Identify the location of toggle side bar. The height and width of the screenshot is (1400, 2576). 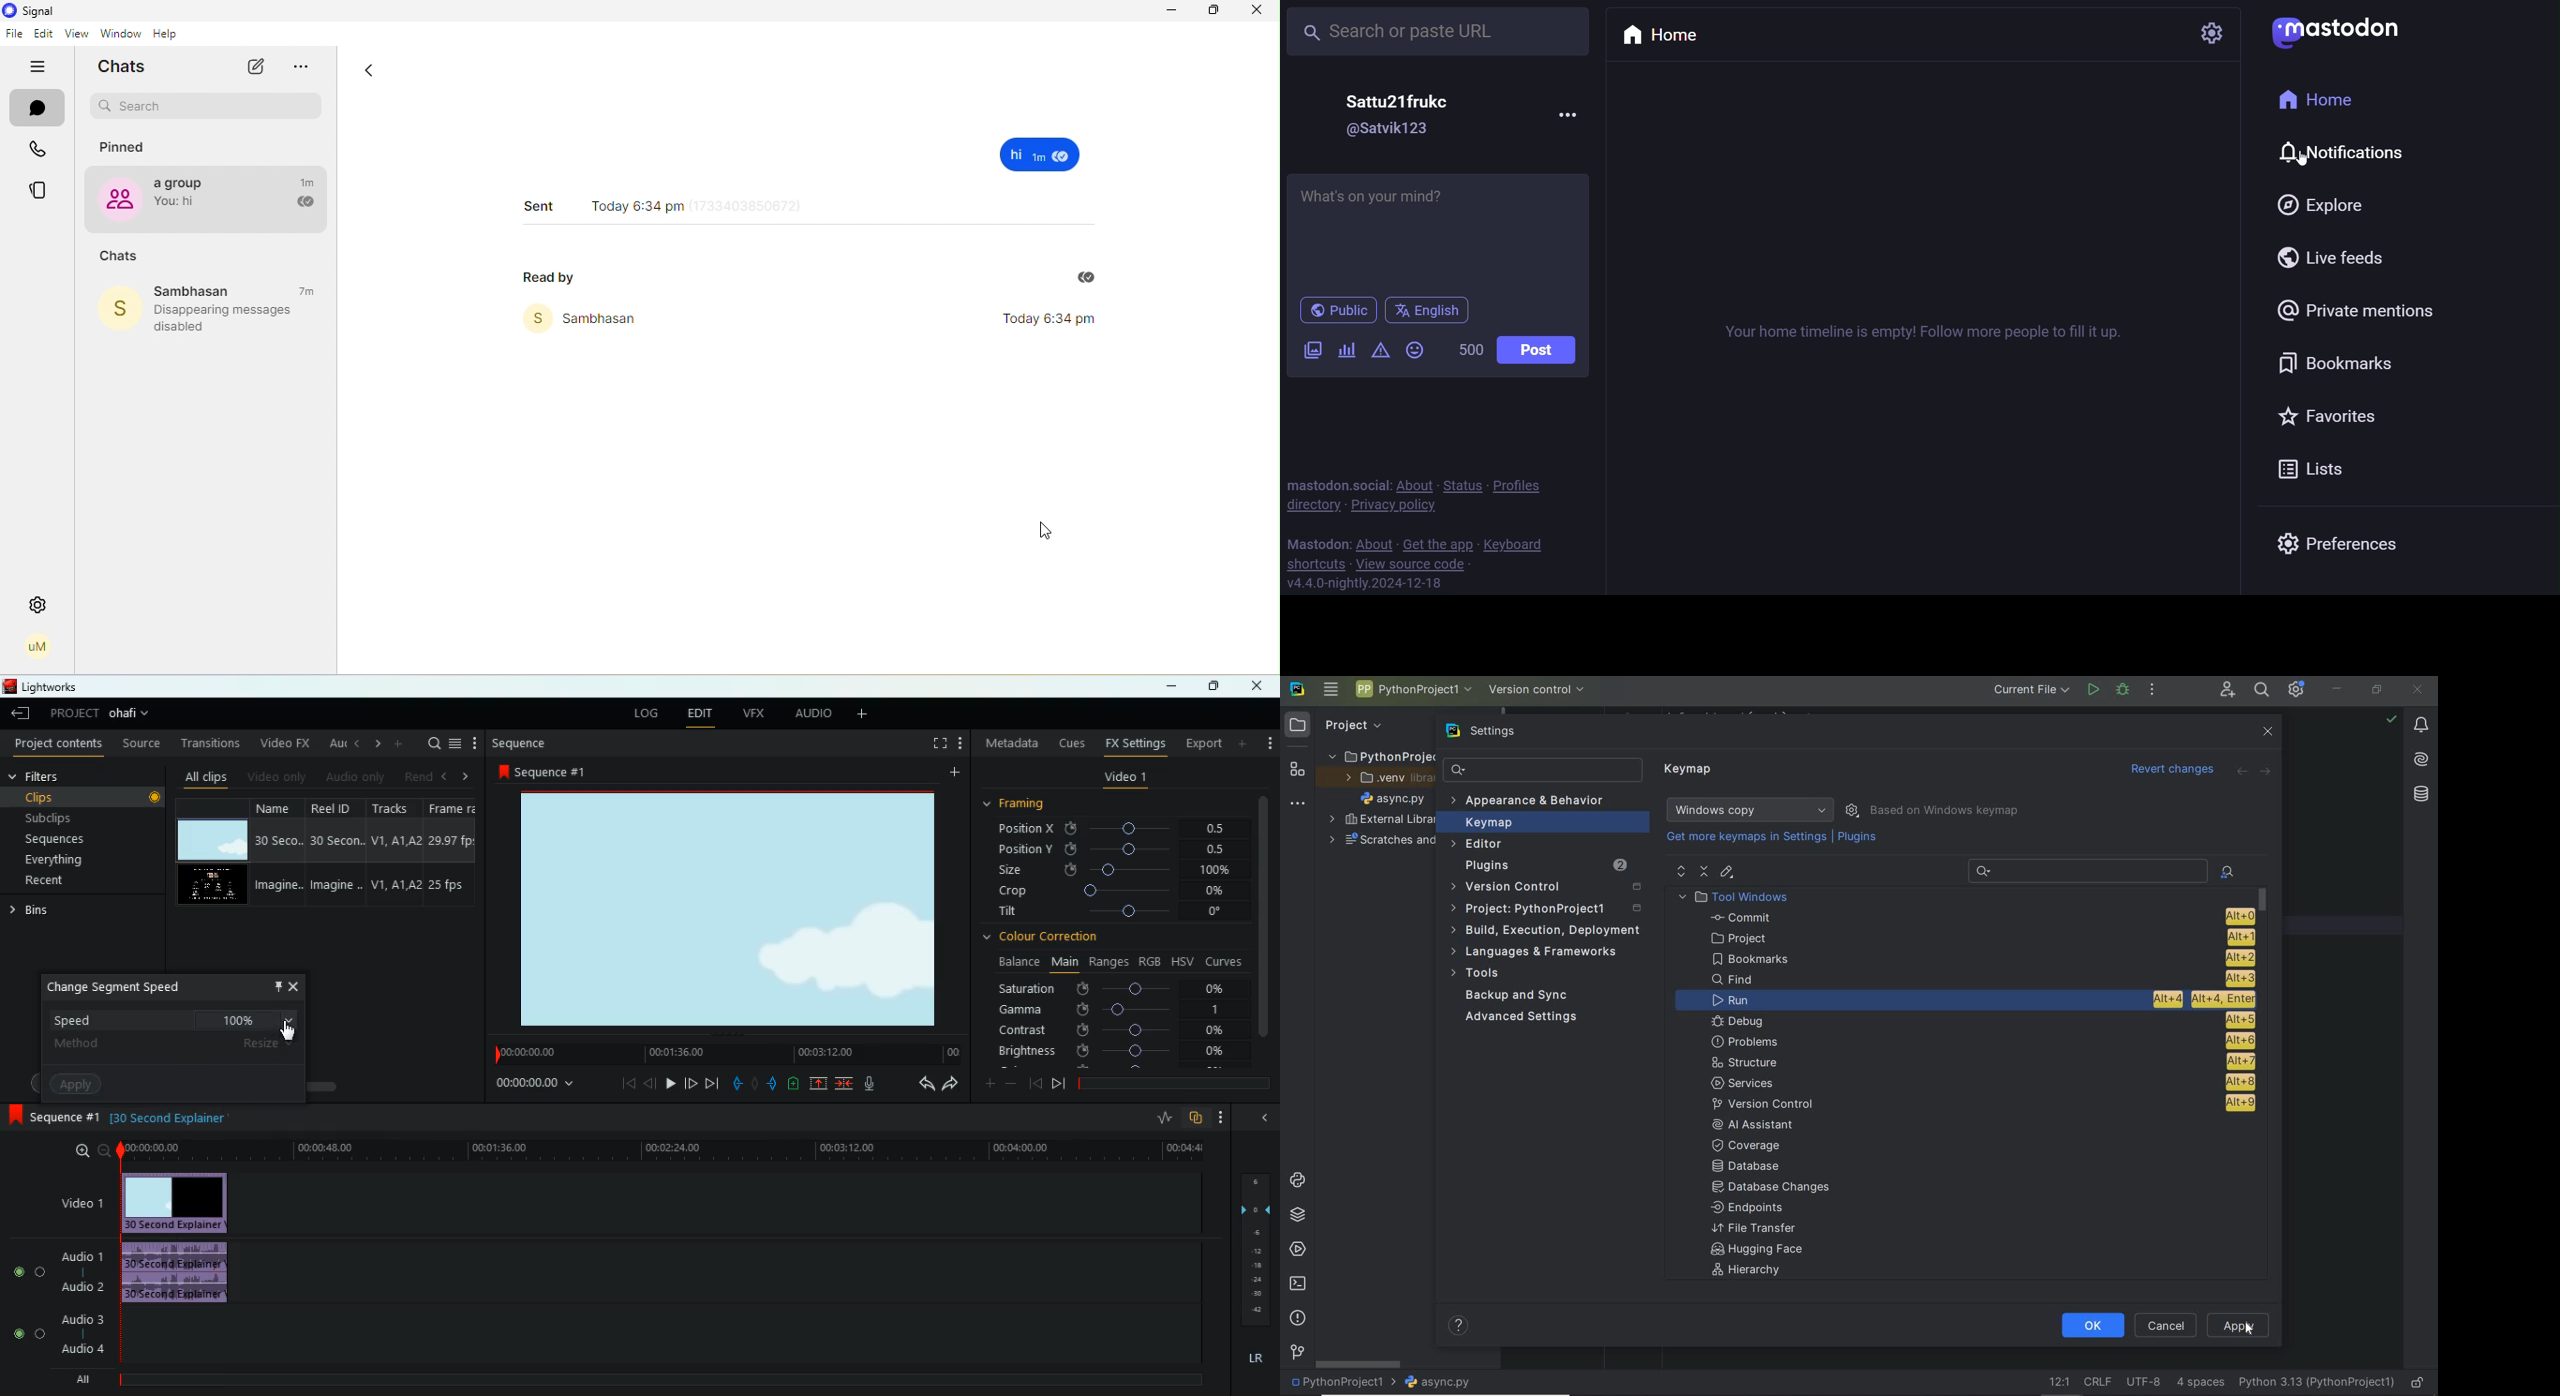
(41, 67).